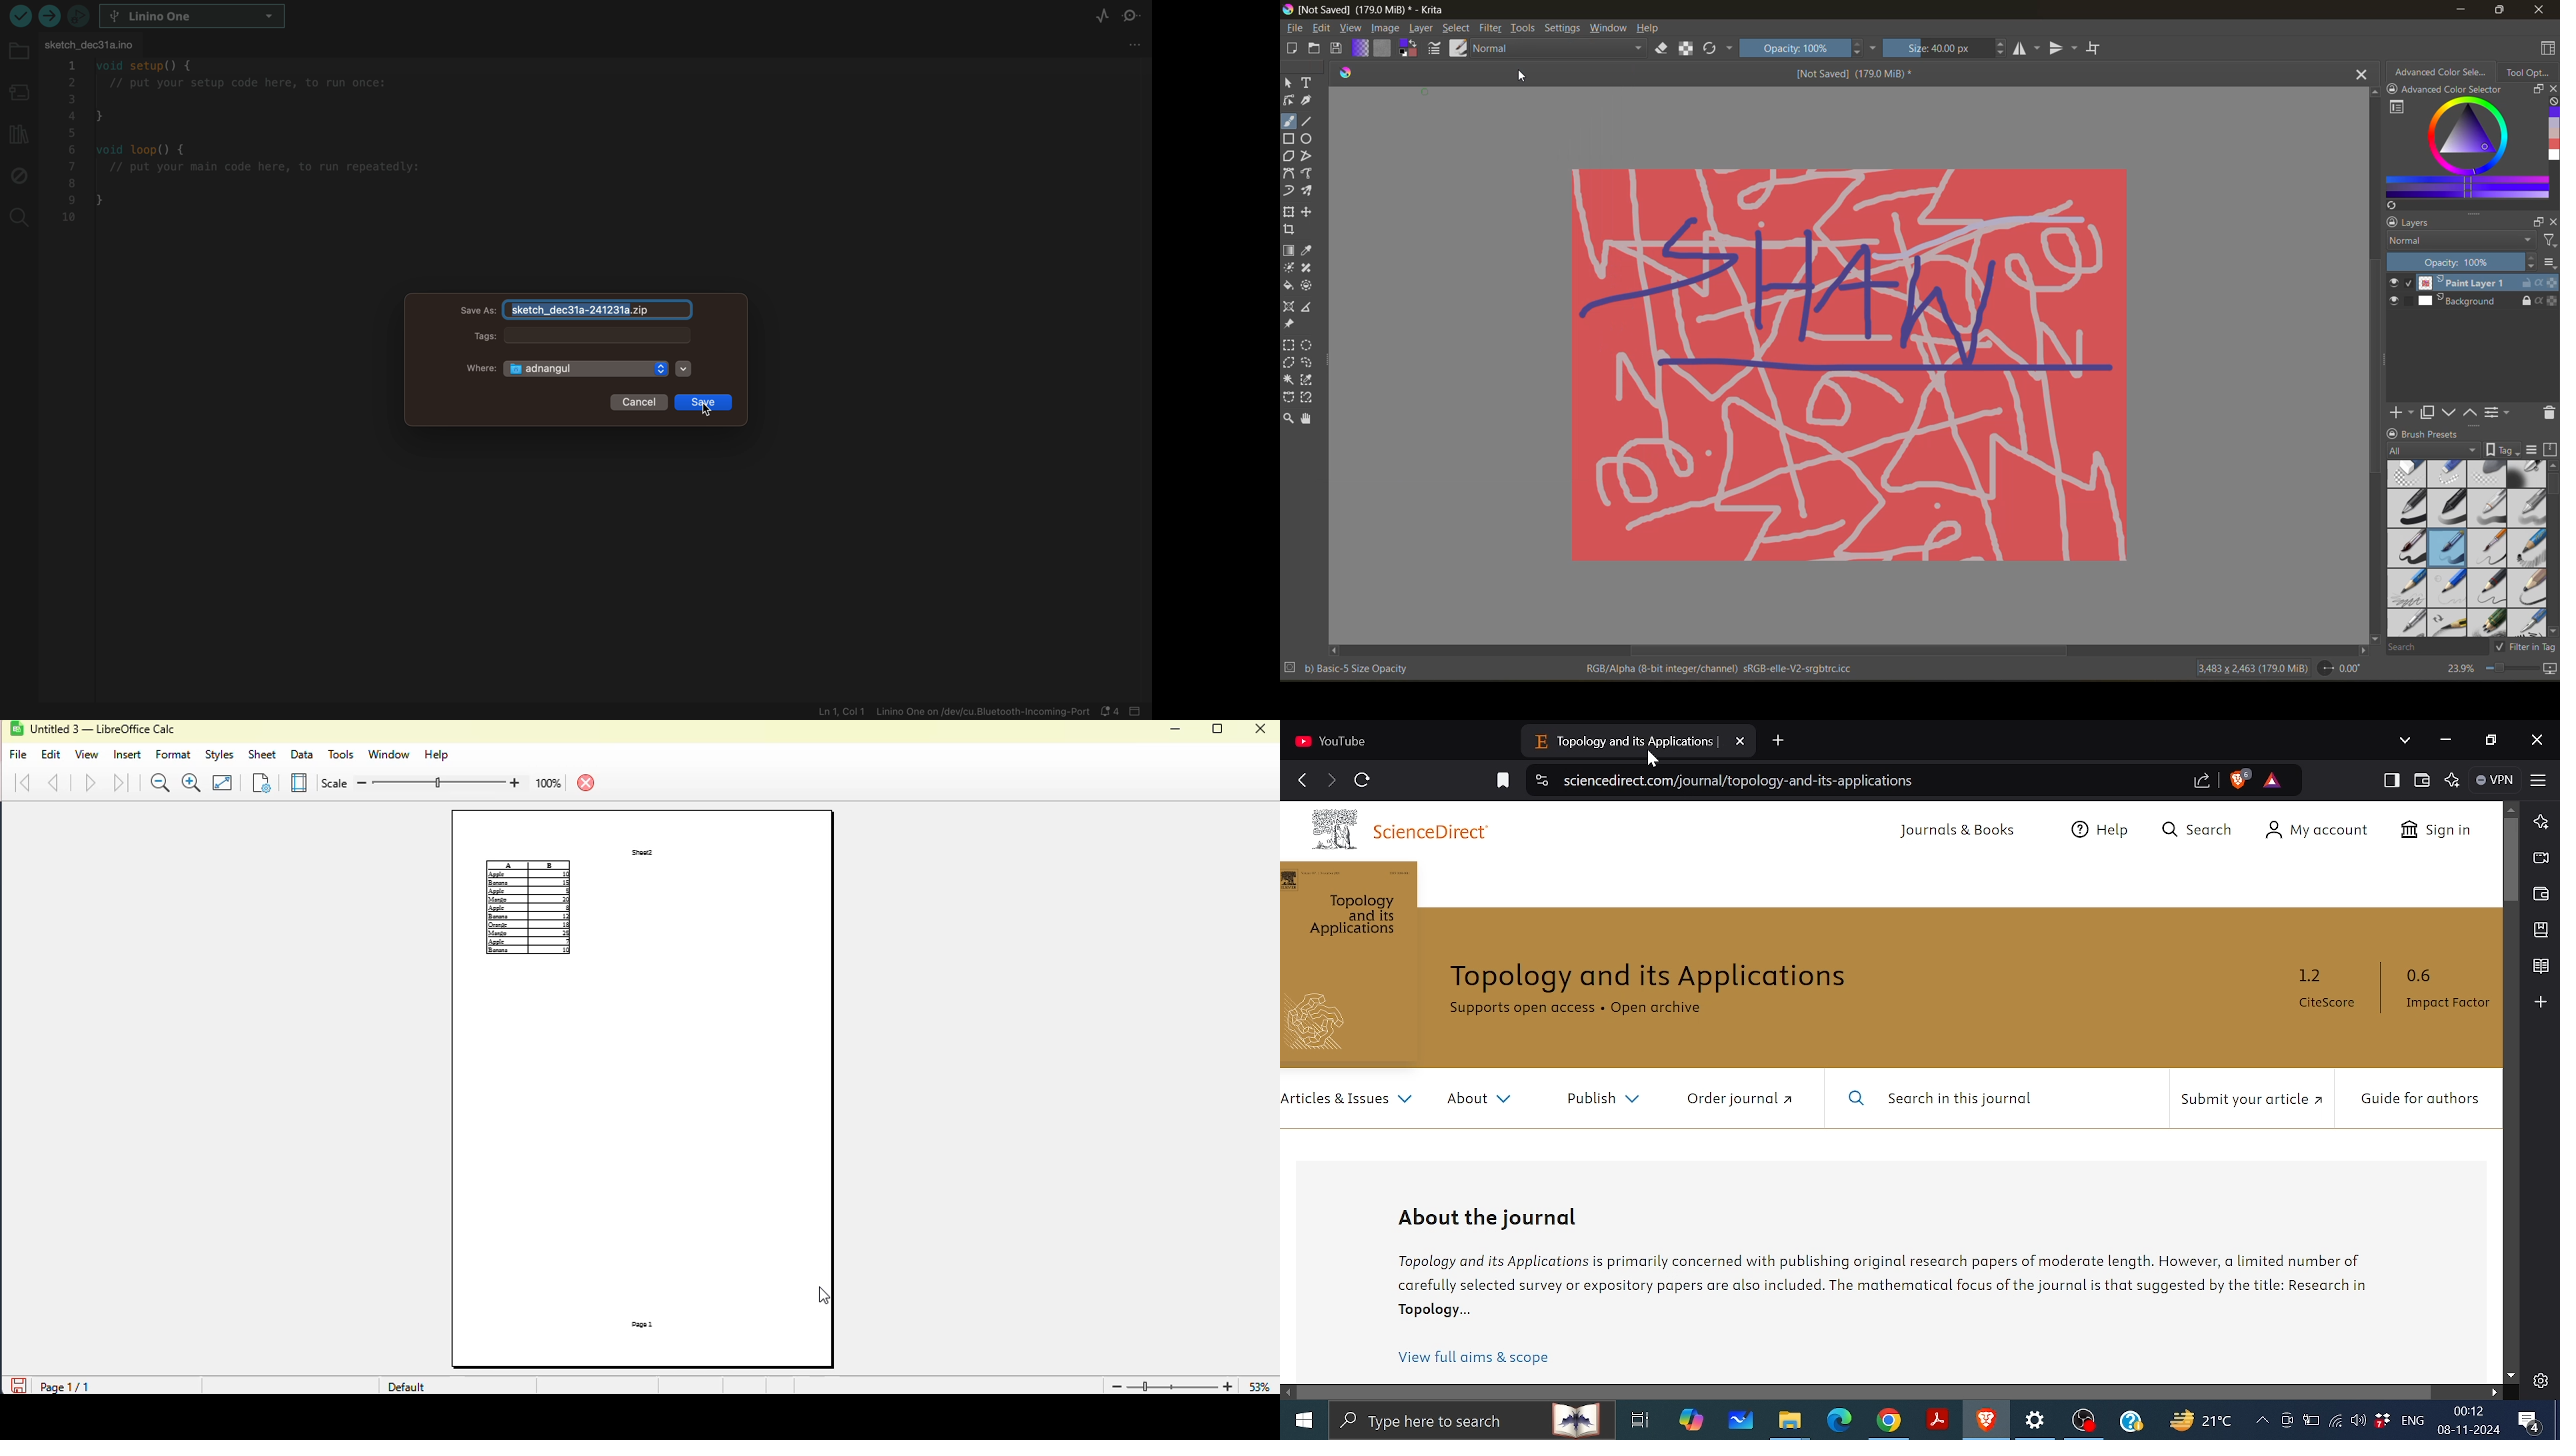 This screenshot has height=1456, width=2576. Describe the element at coordinates (1330, 780) in the screenshot. I see `move forward` at that location.